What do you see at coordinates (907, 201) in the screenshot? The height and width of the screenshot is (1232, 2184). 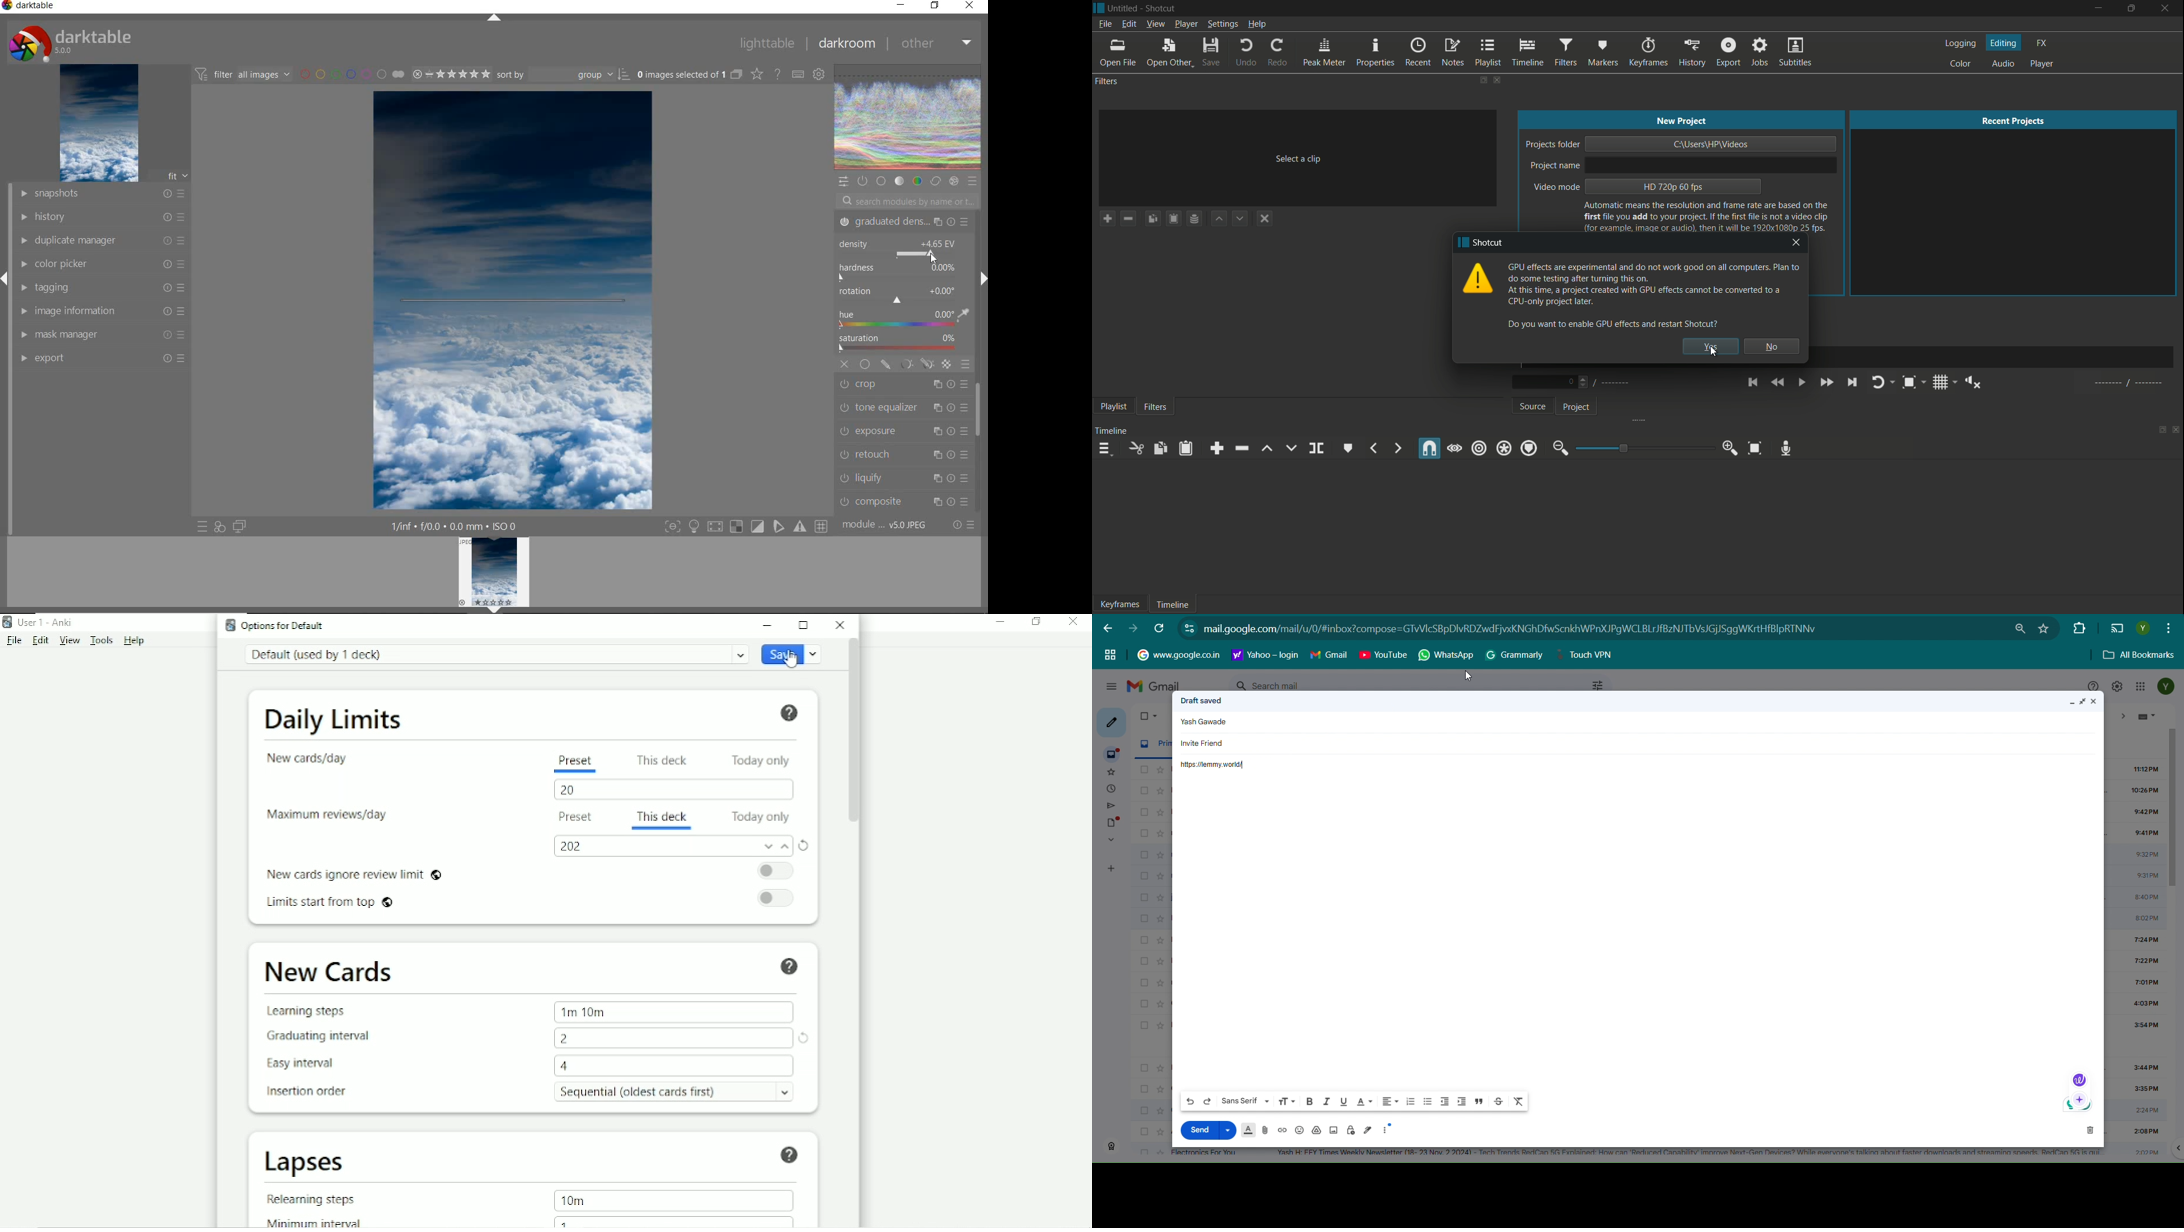 I see `SEARCH MODULES` at bounding box center [907, 201].